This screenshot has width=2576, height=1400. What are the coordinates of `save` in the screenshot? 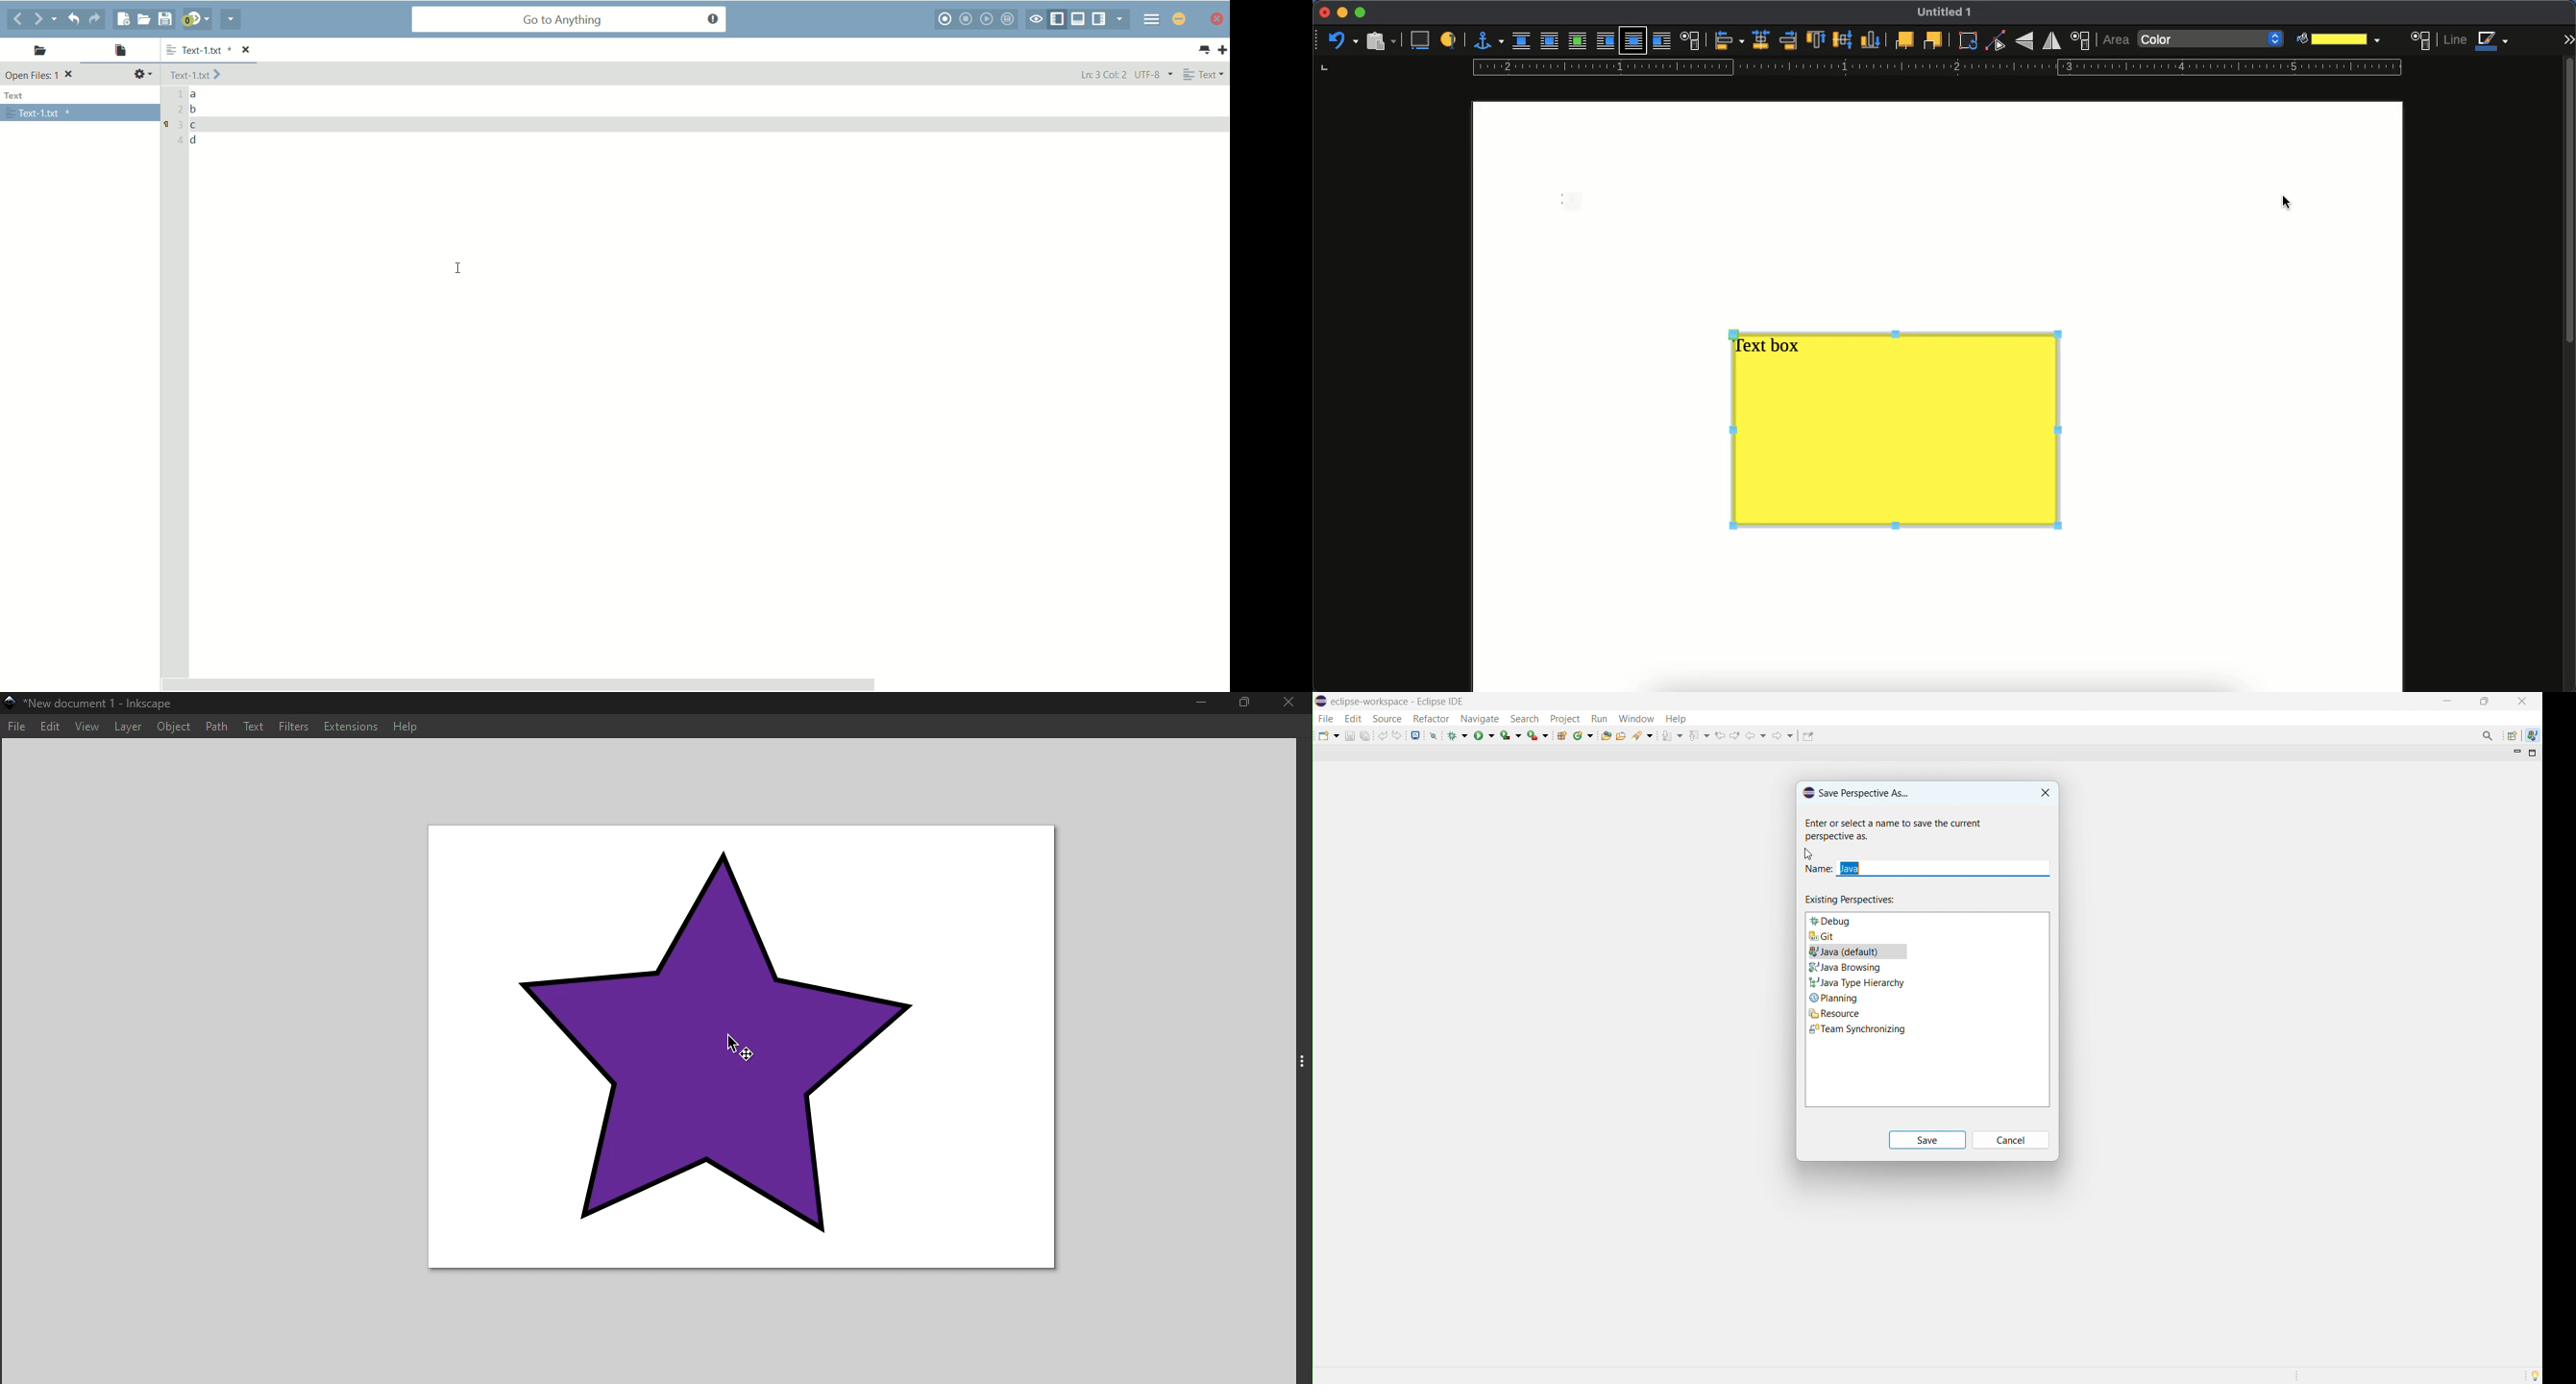 It's located at (1350, 736).